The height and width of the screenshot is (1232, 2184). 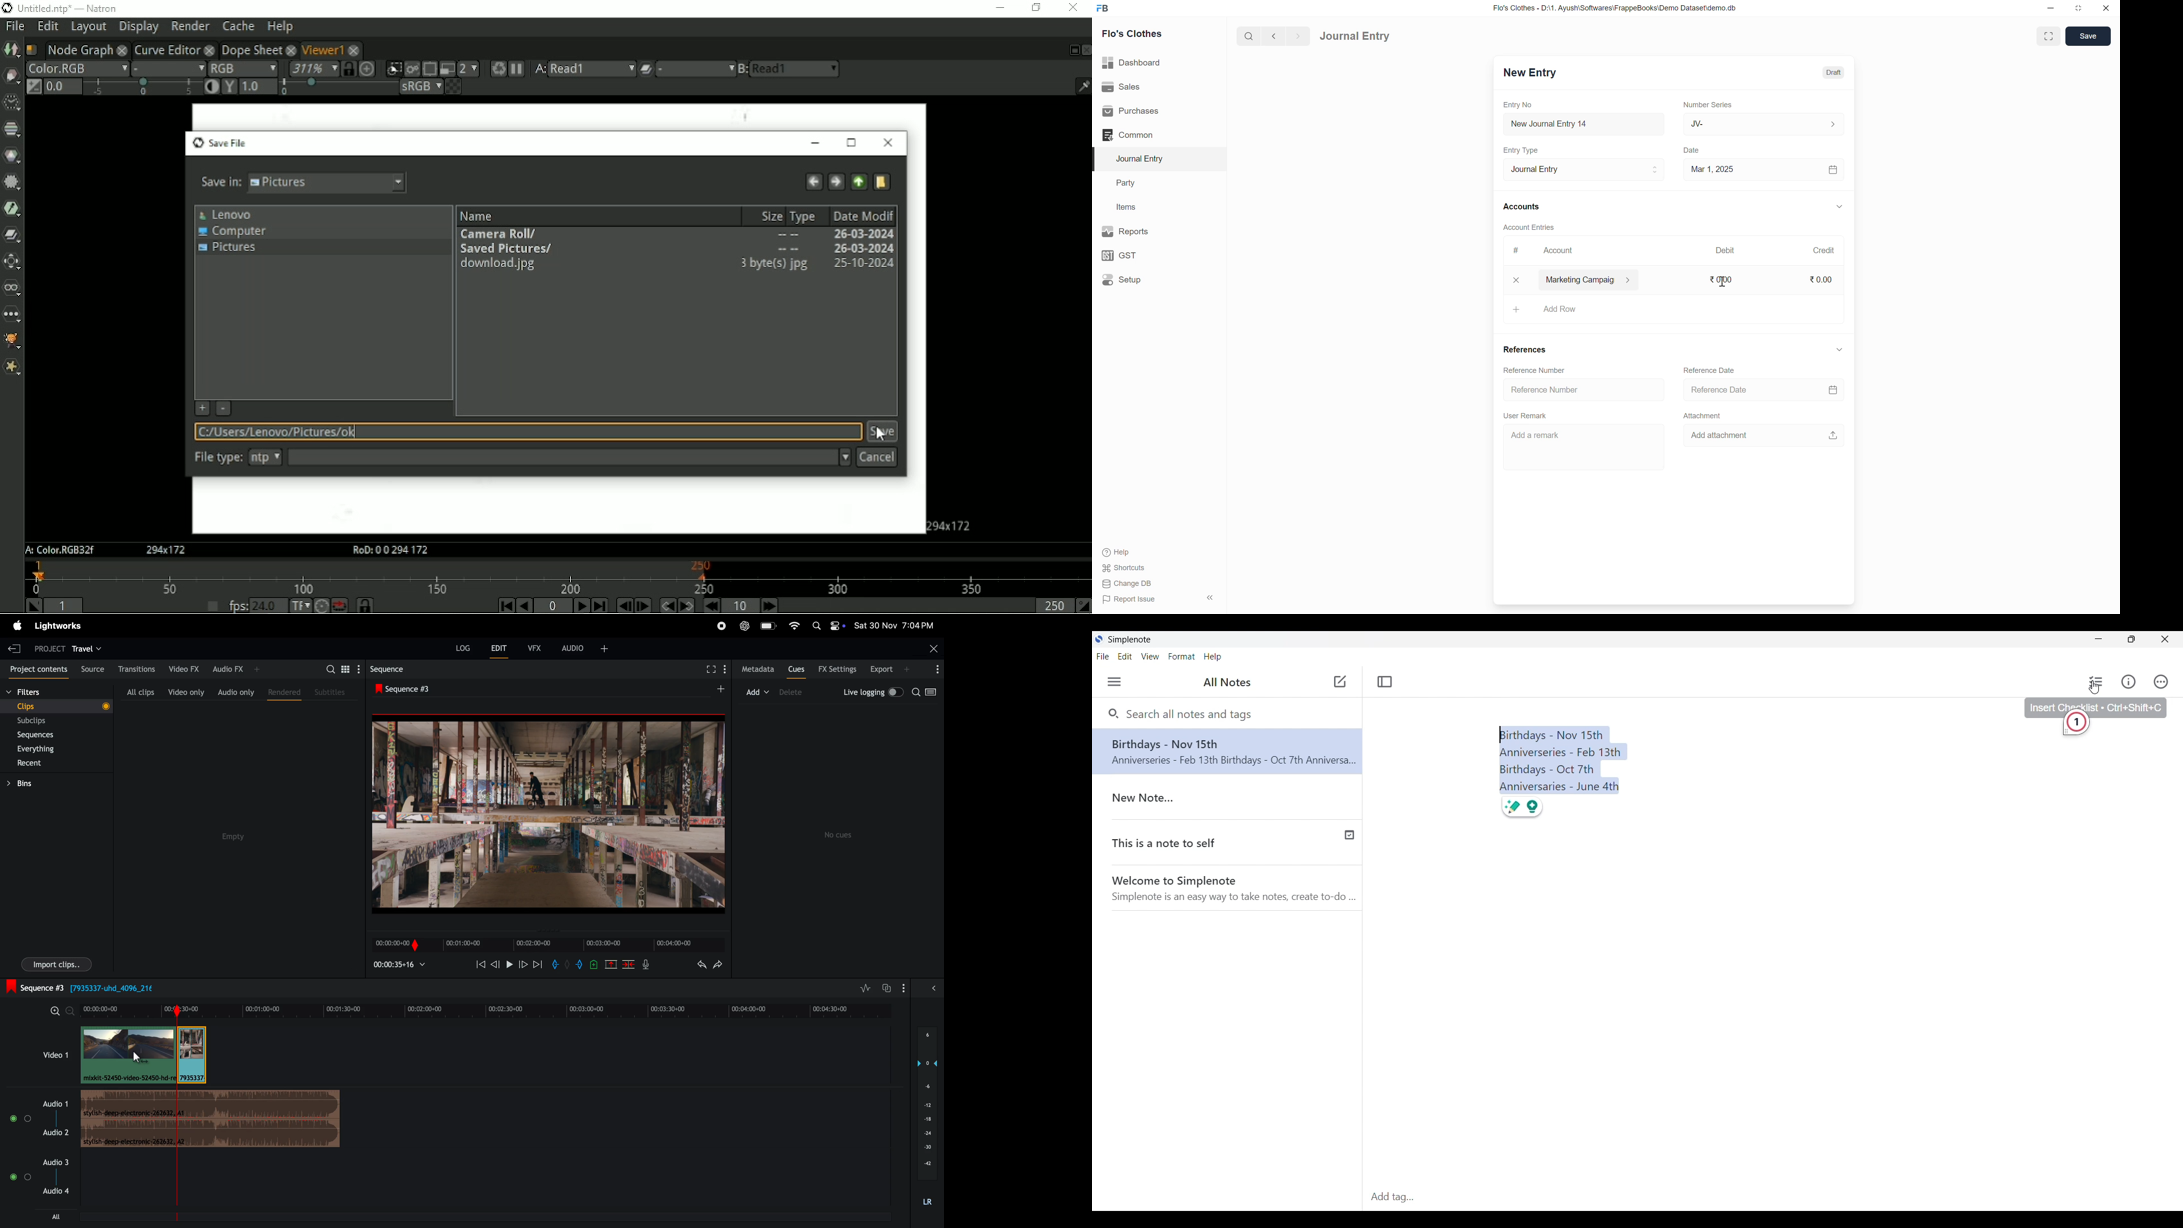 I want to click on Number Series, so click(x=1708, y=104).